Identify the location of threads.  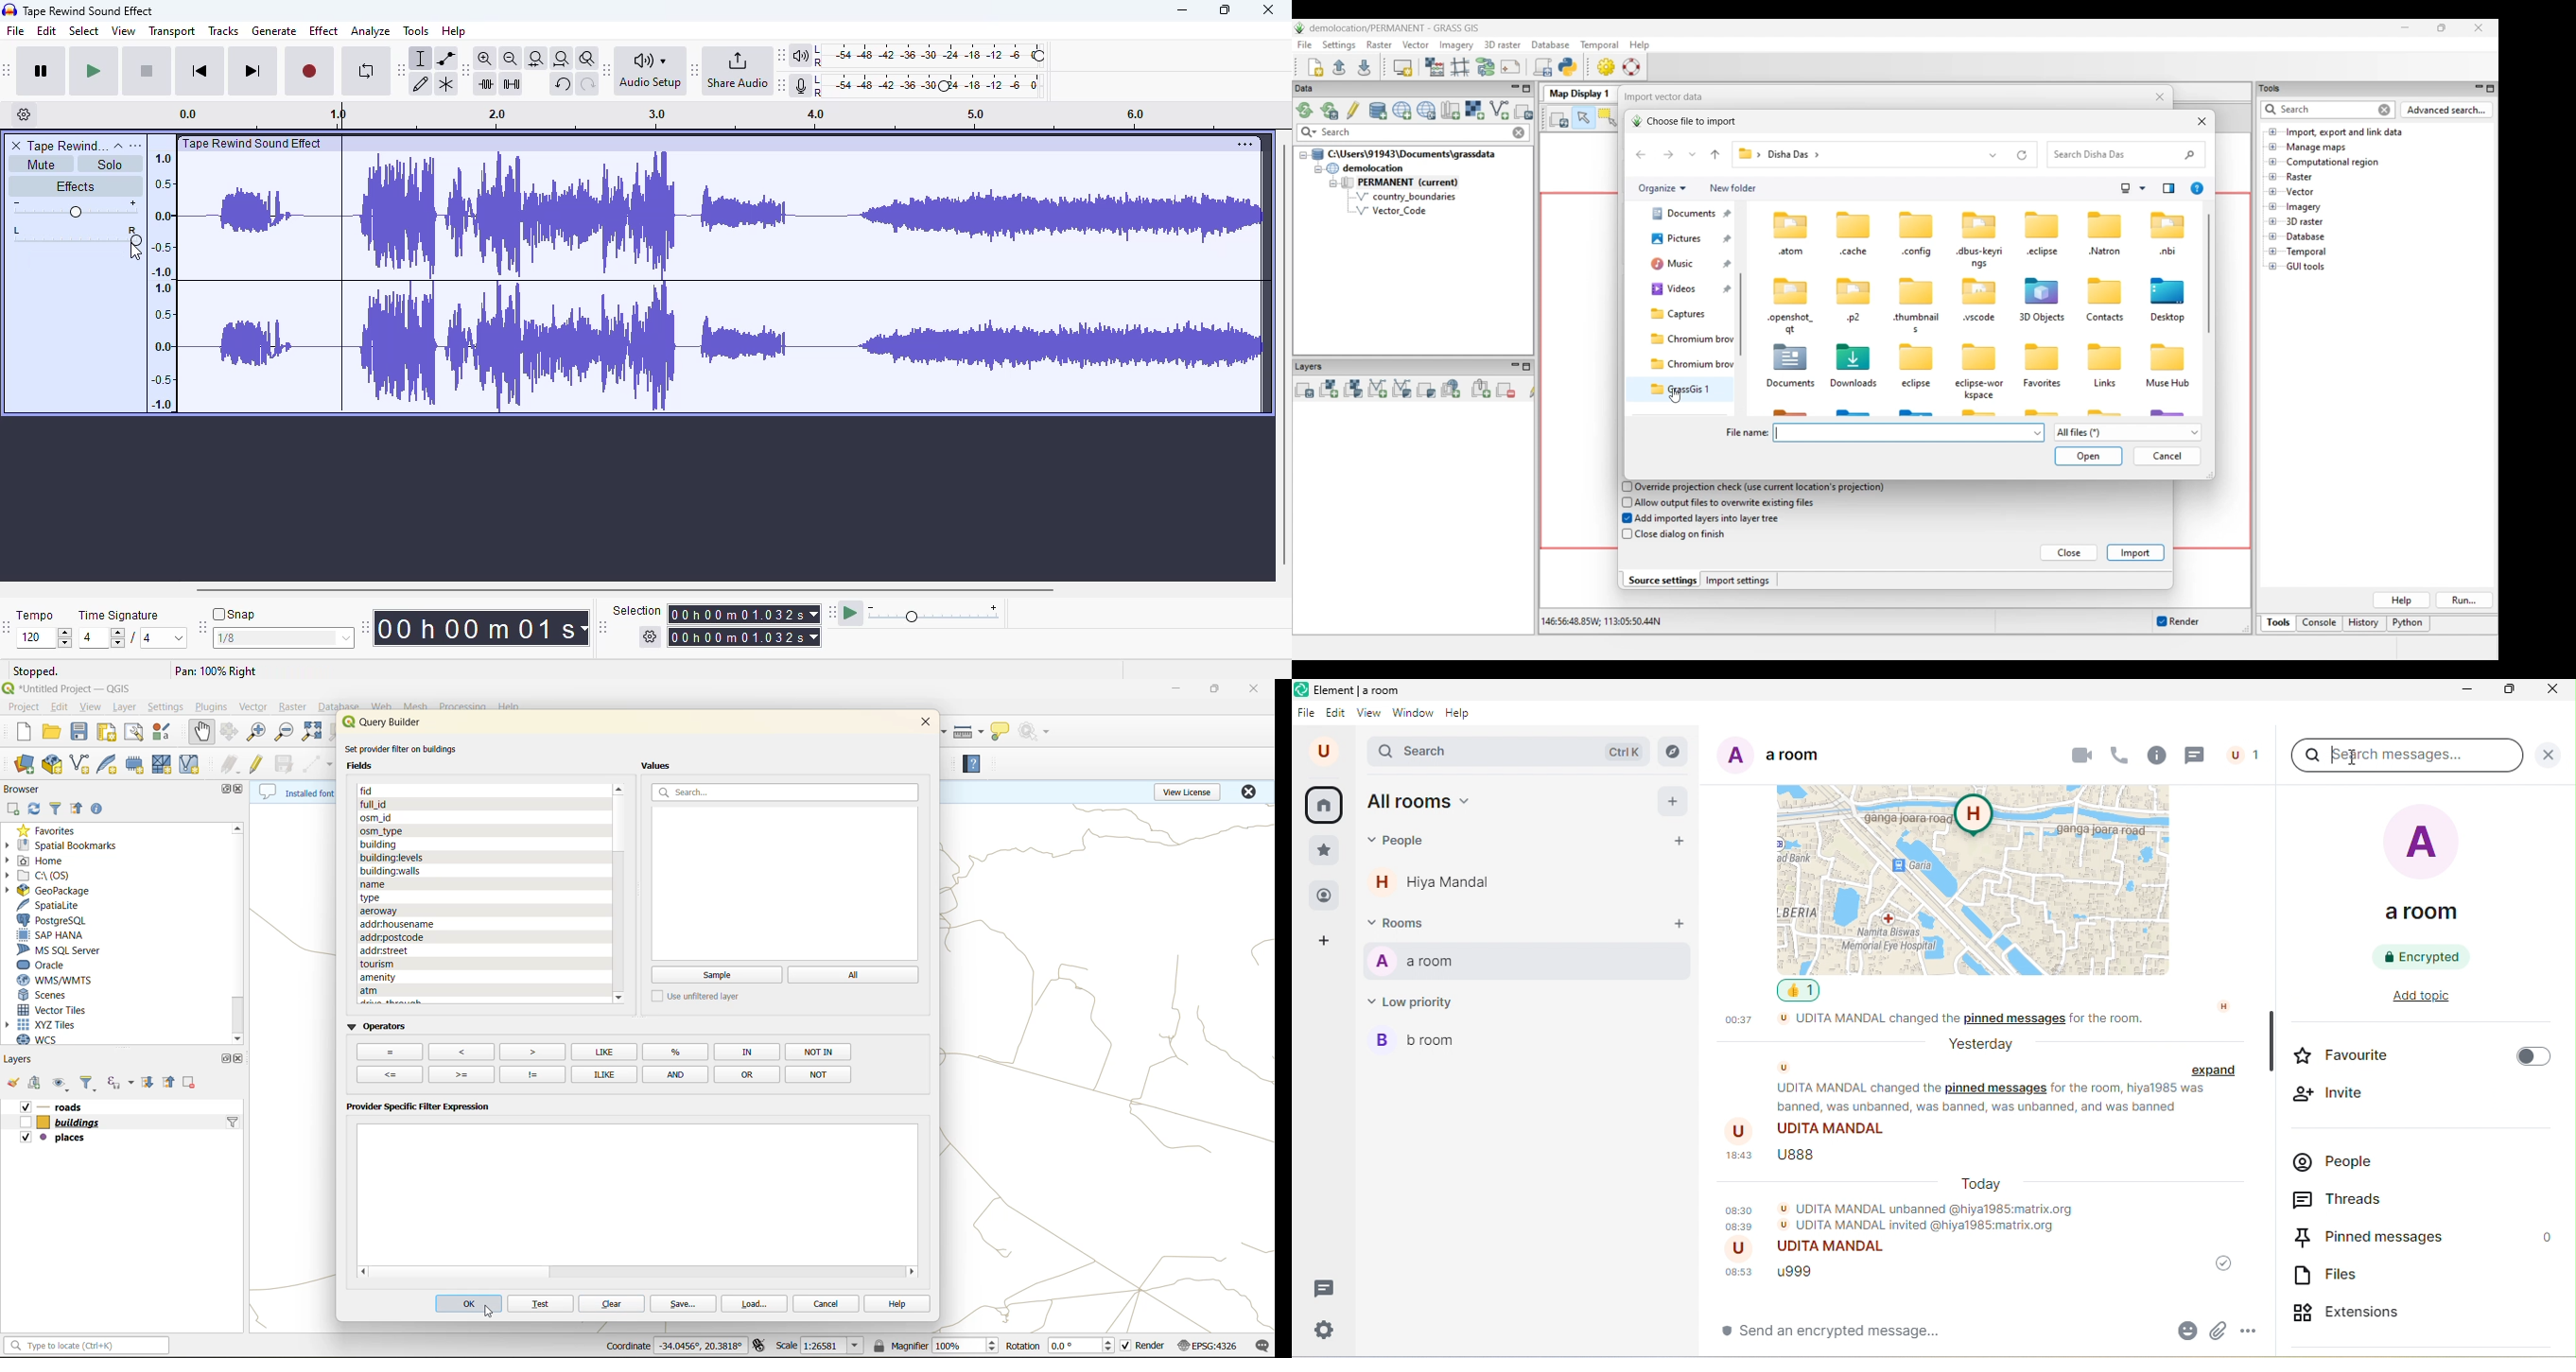
(2196, 755).